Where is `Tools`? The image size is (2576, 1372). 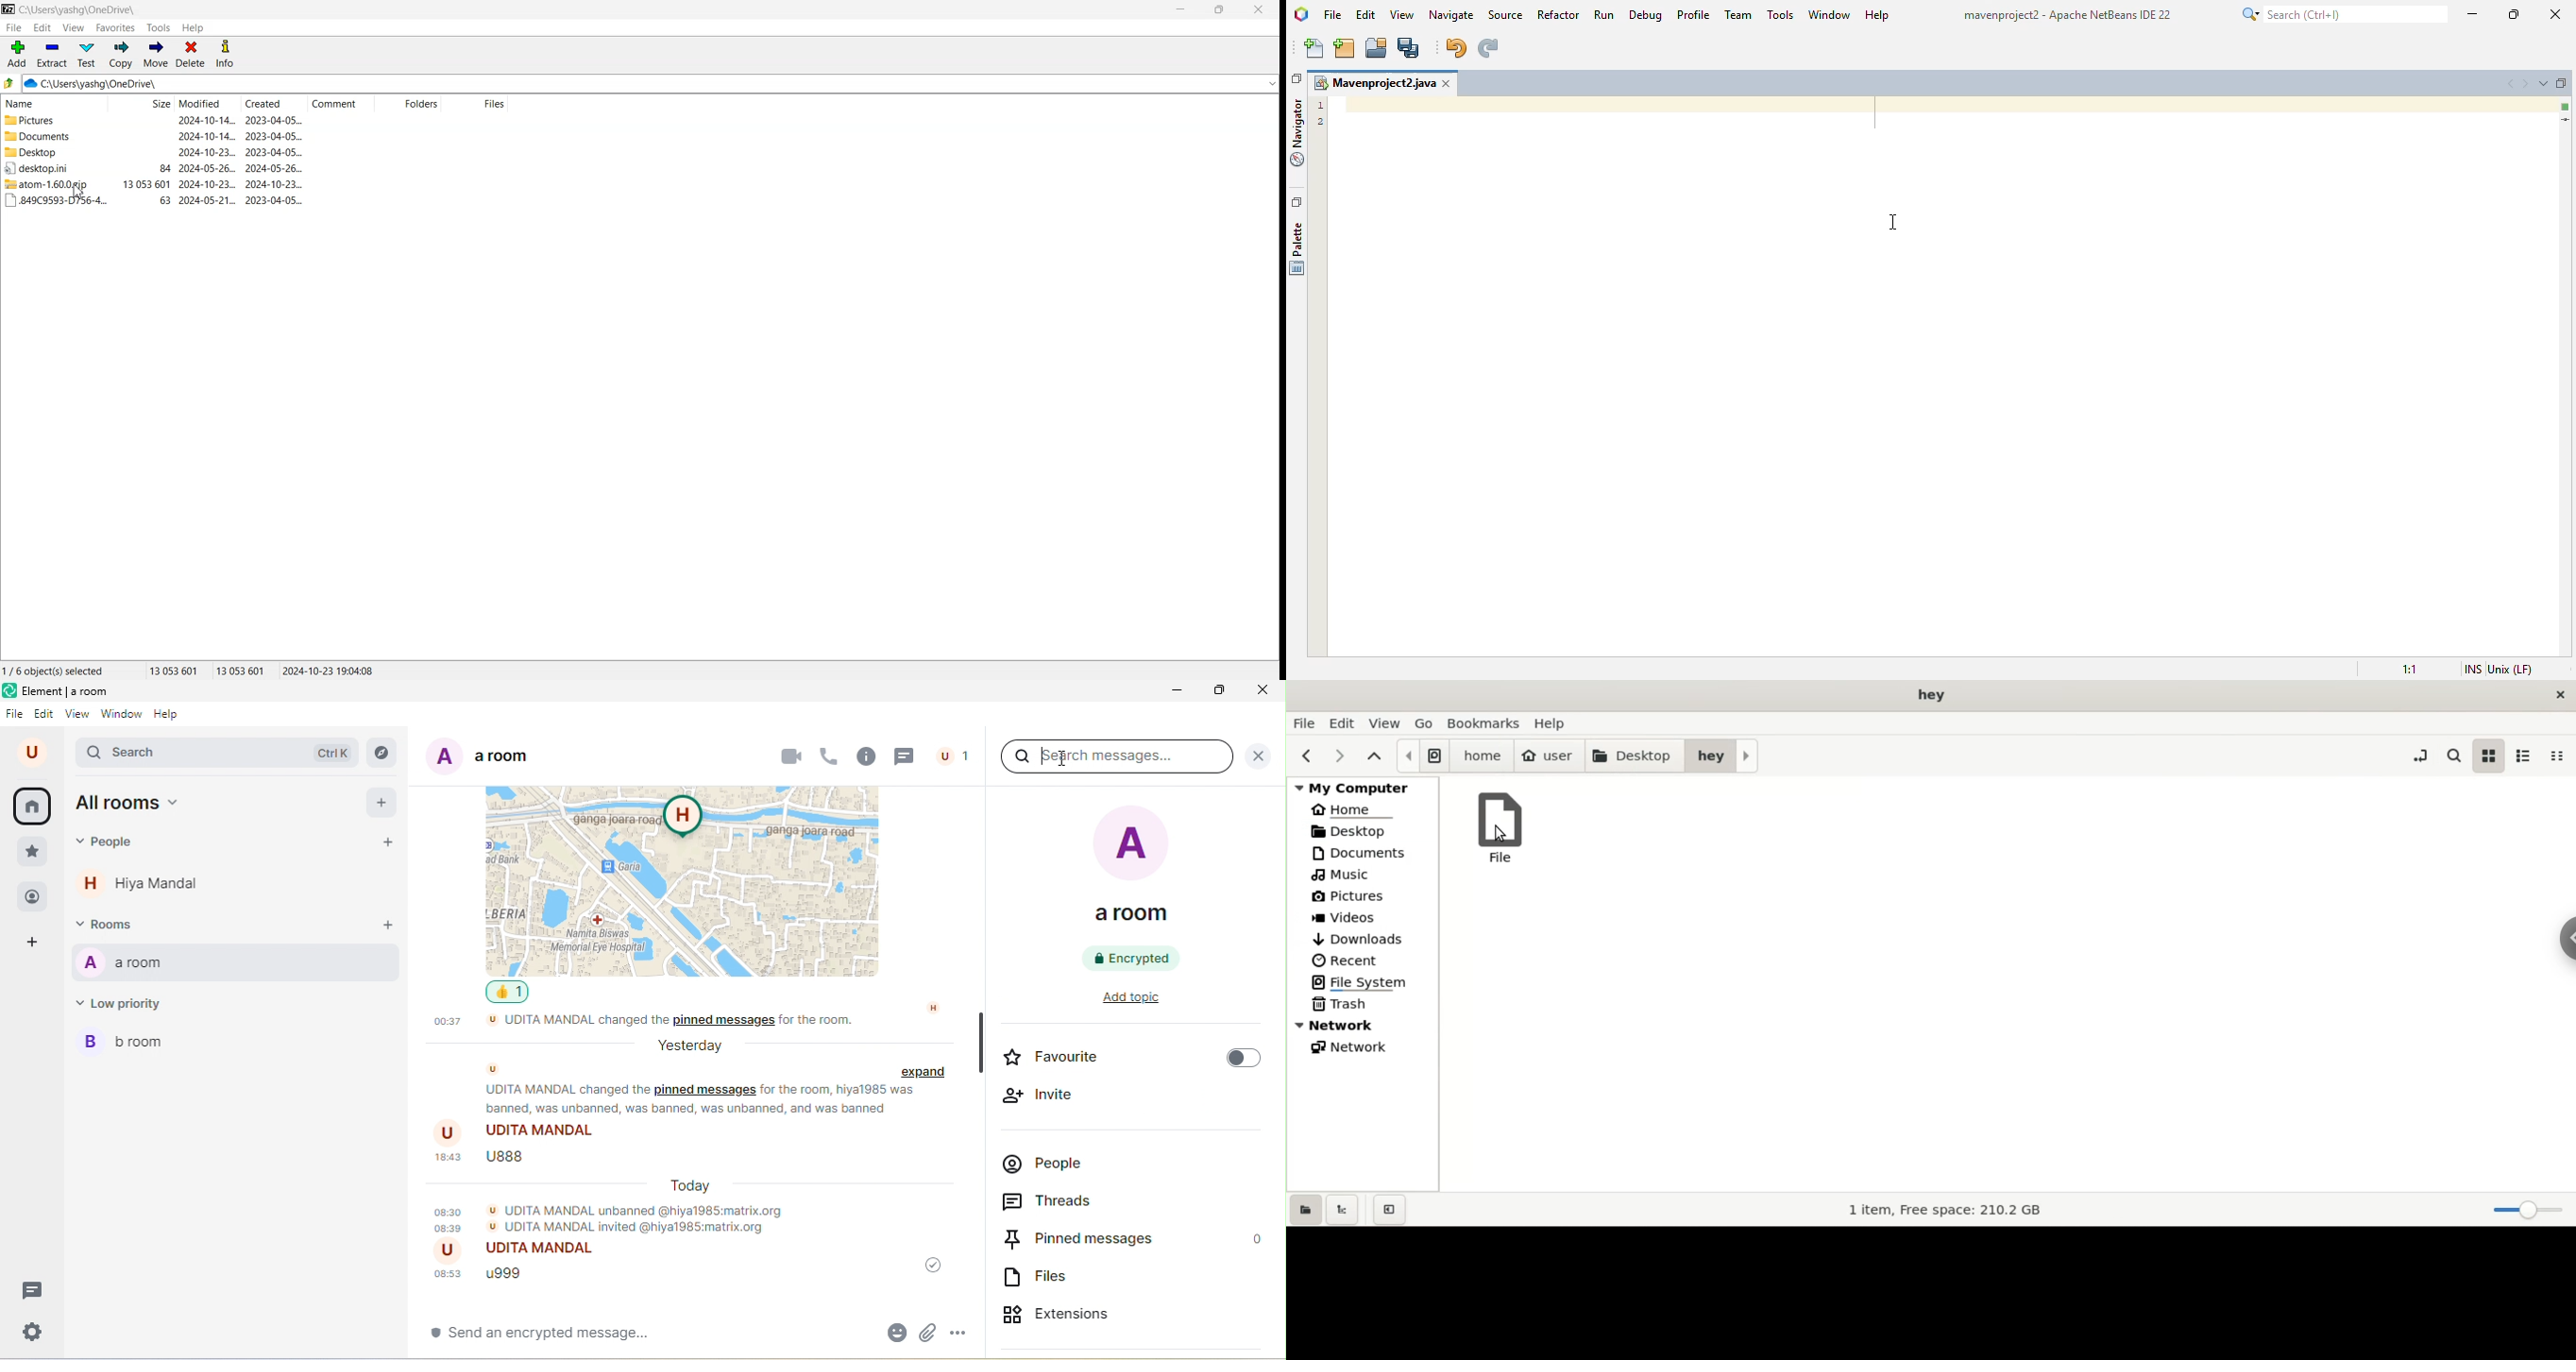 Tools is located at coordinates (159, 28).